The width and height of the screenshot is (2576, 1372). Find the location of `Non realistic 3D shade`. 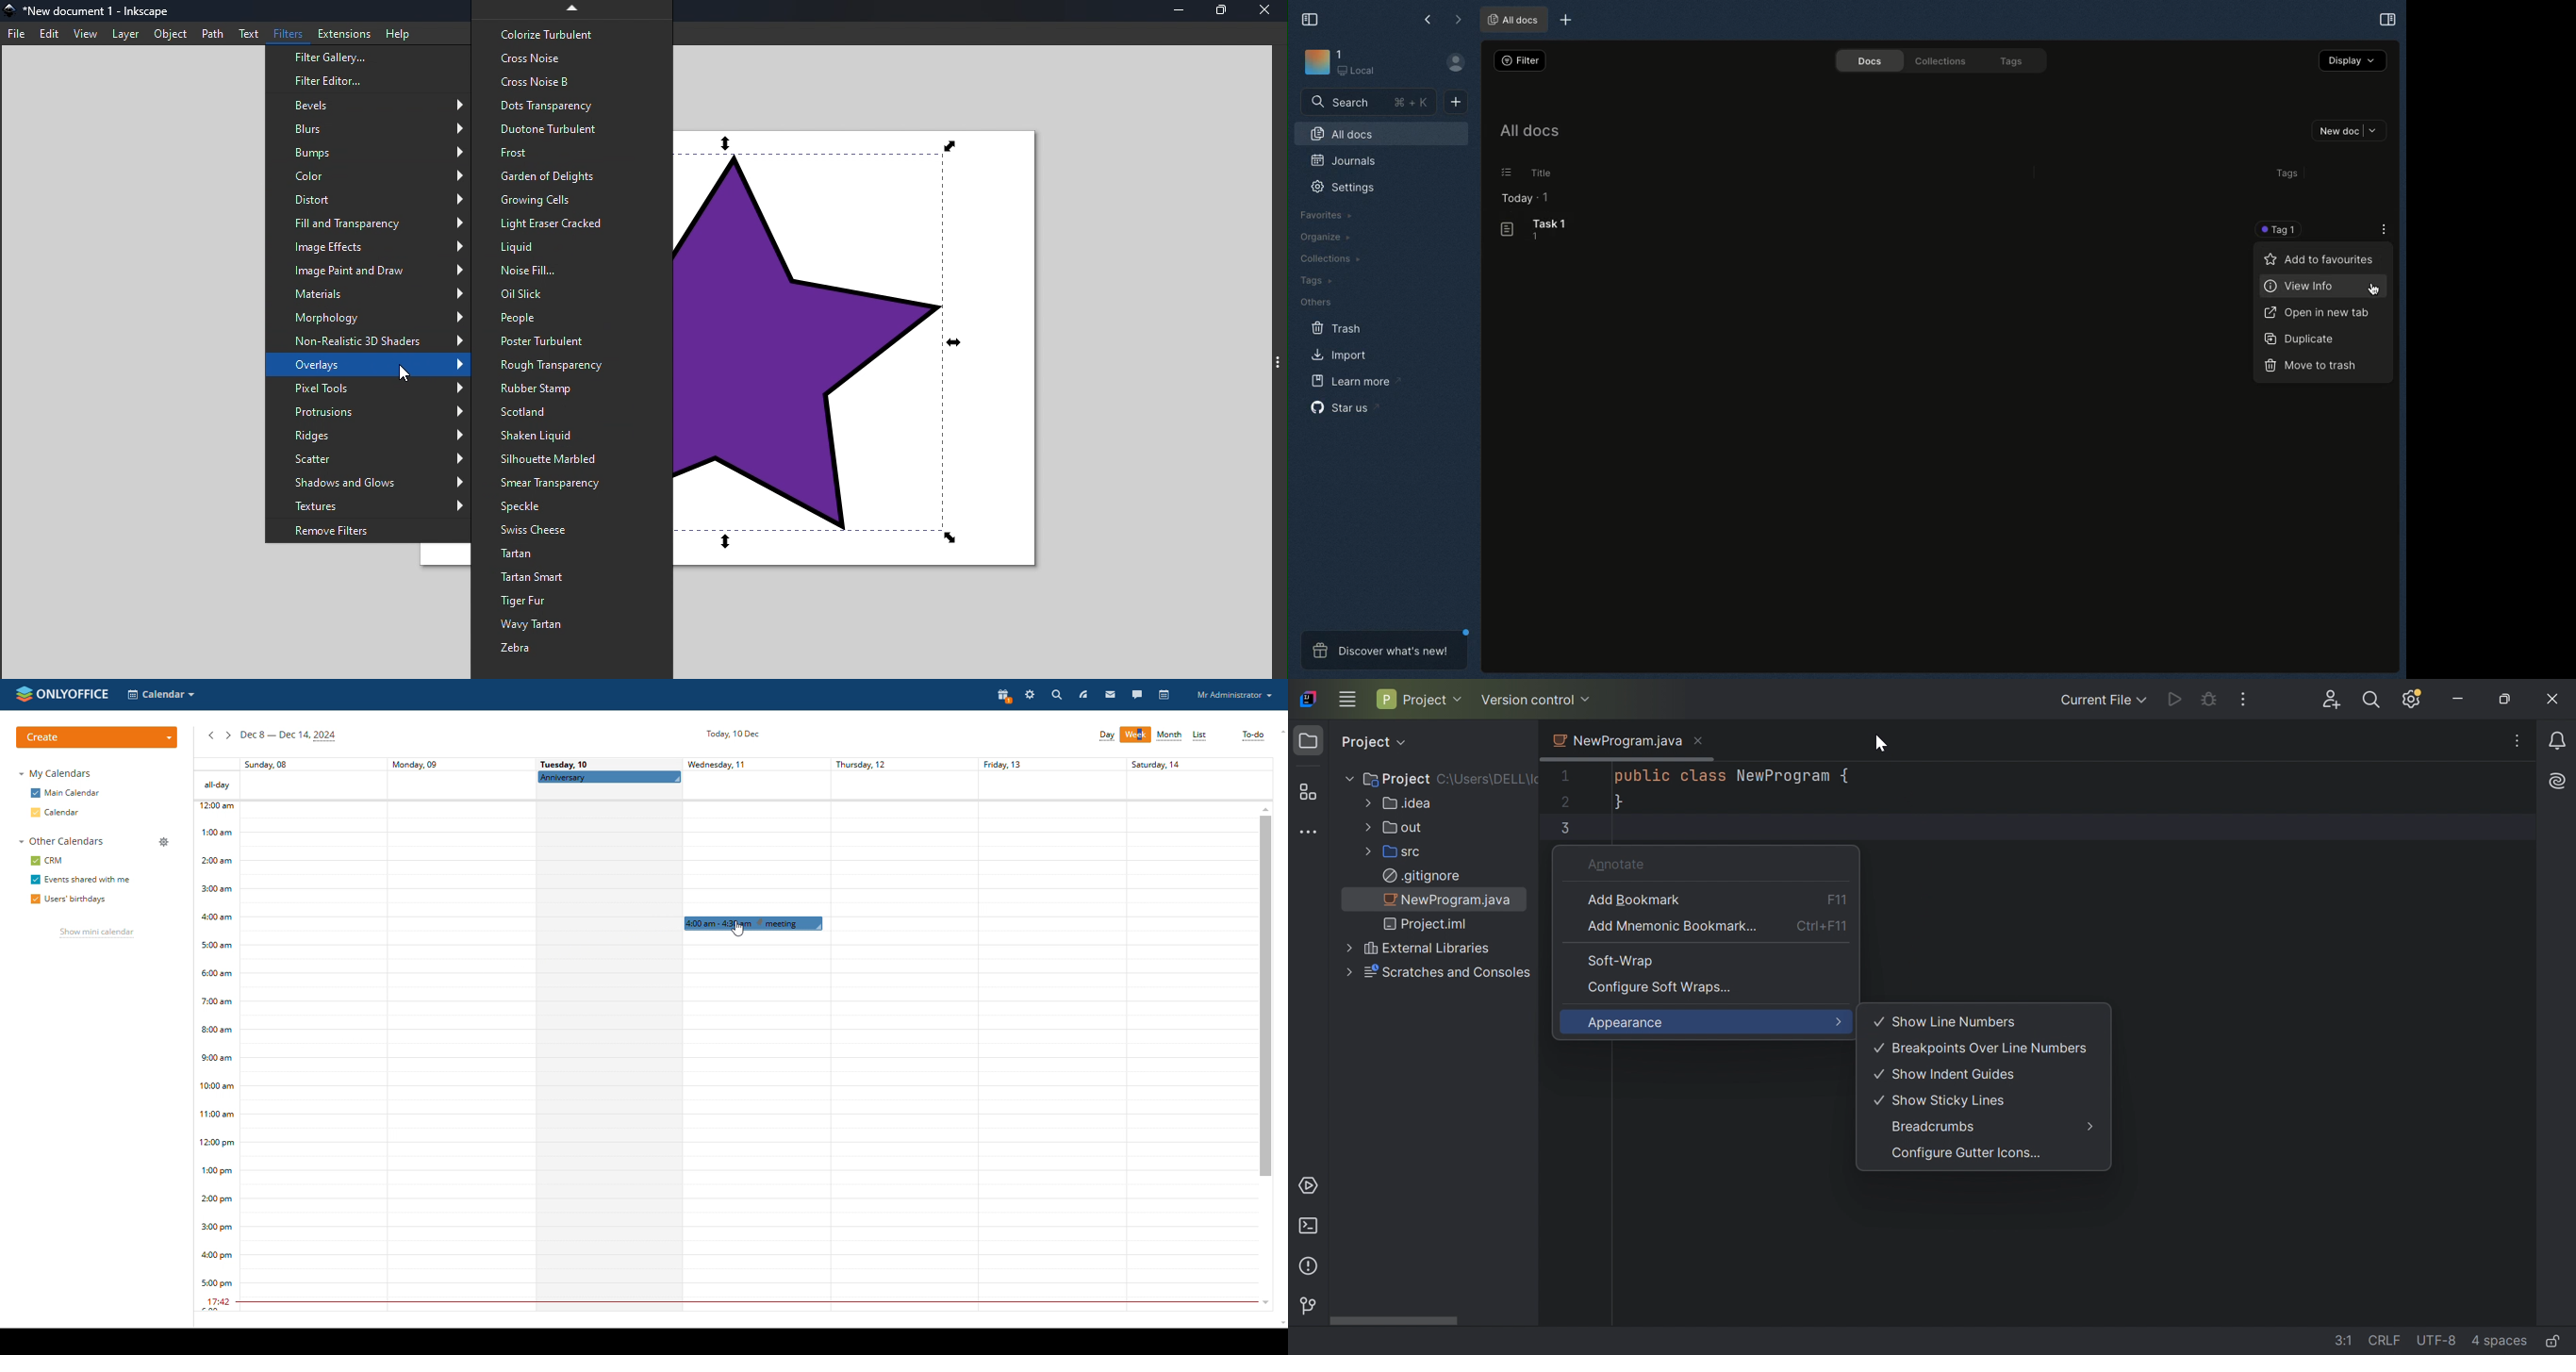

Non realistic 3D shade is located at coordinates (372, 343).